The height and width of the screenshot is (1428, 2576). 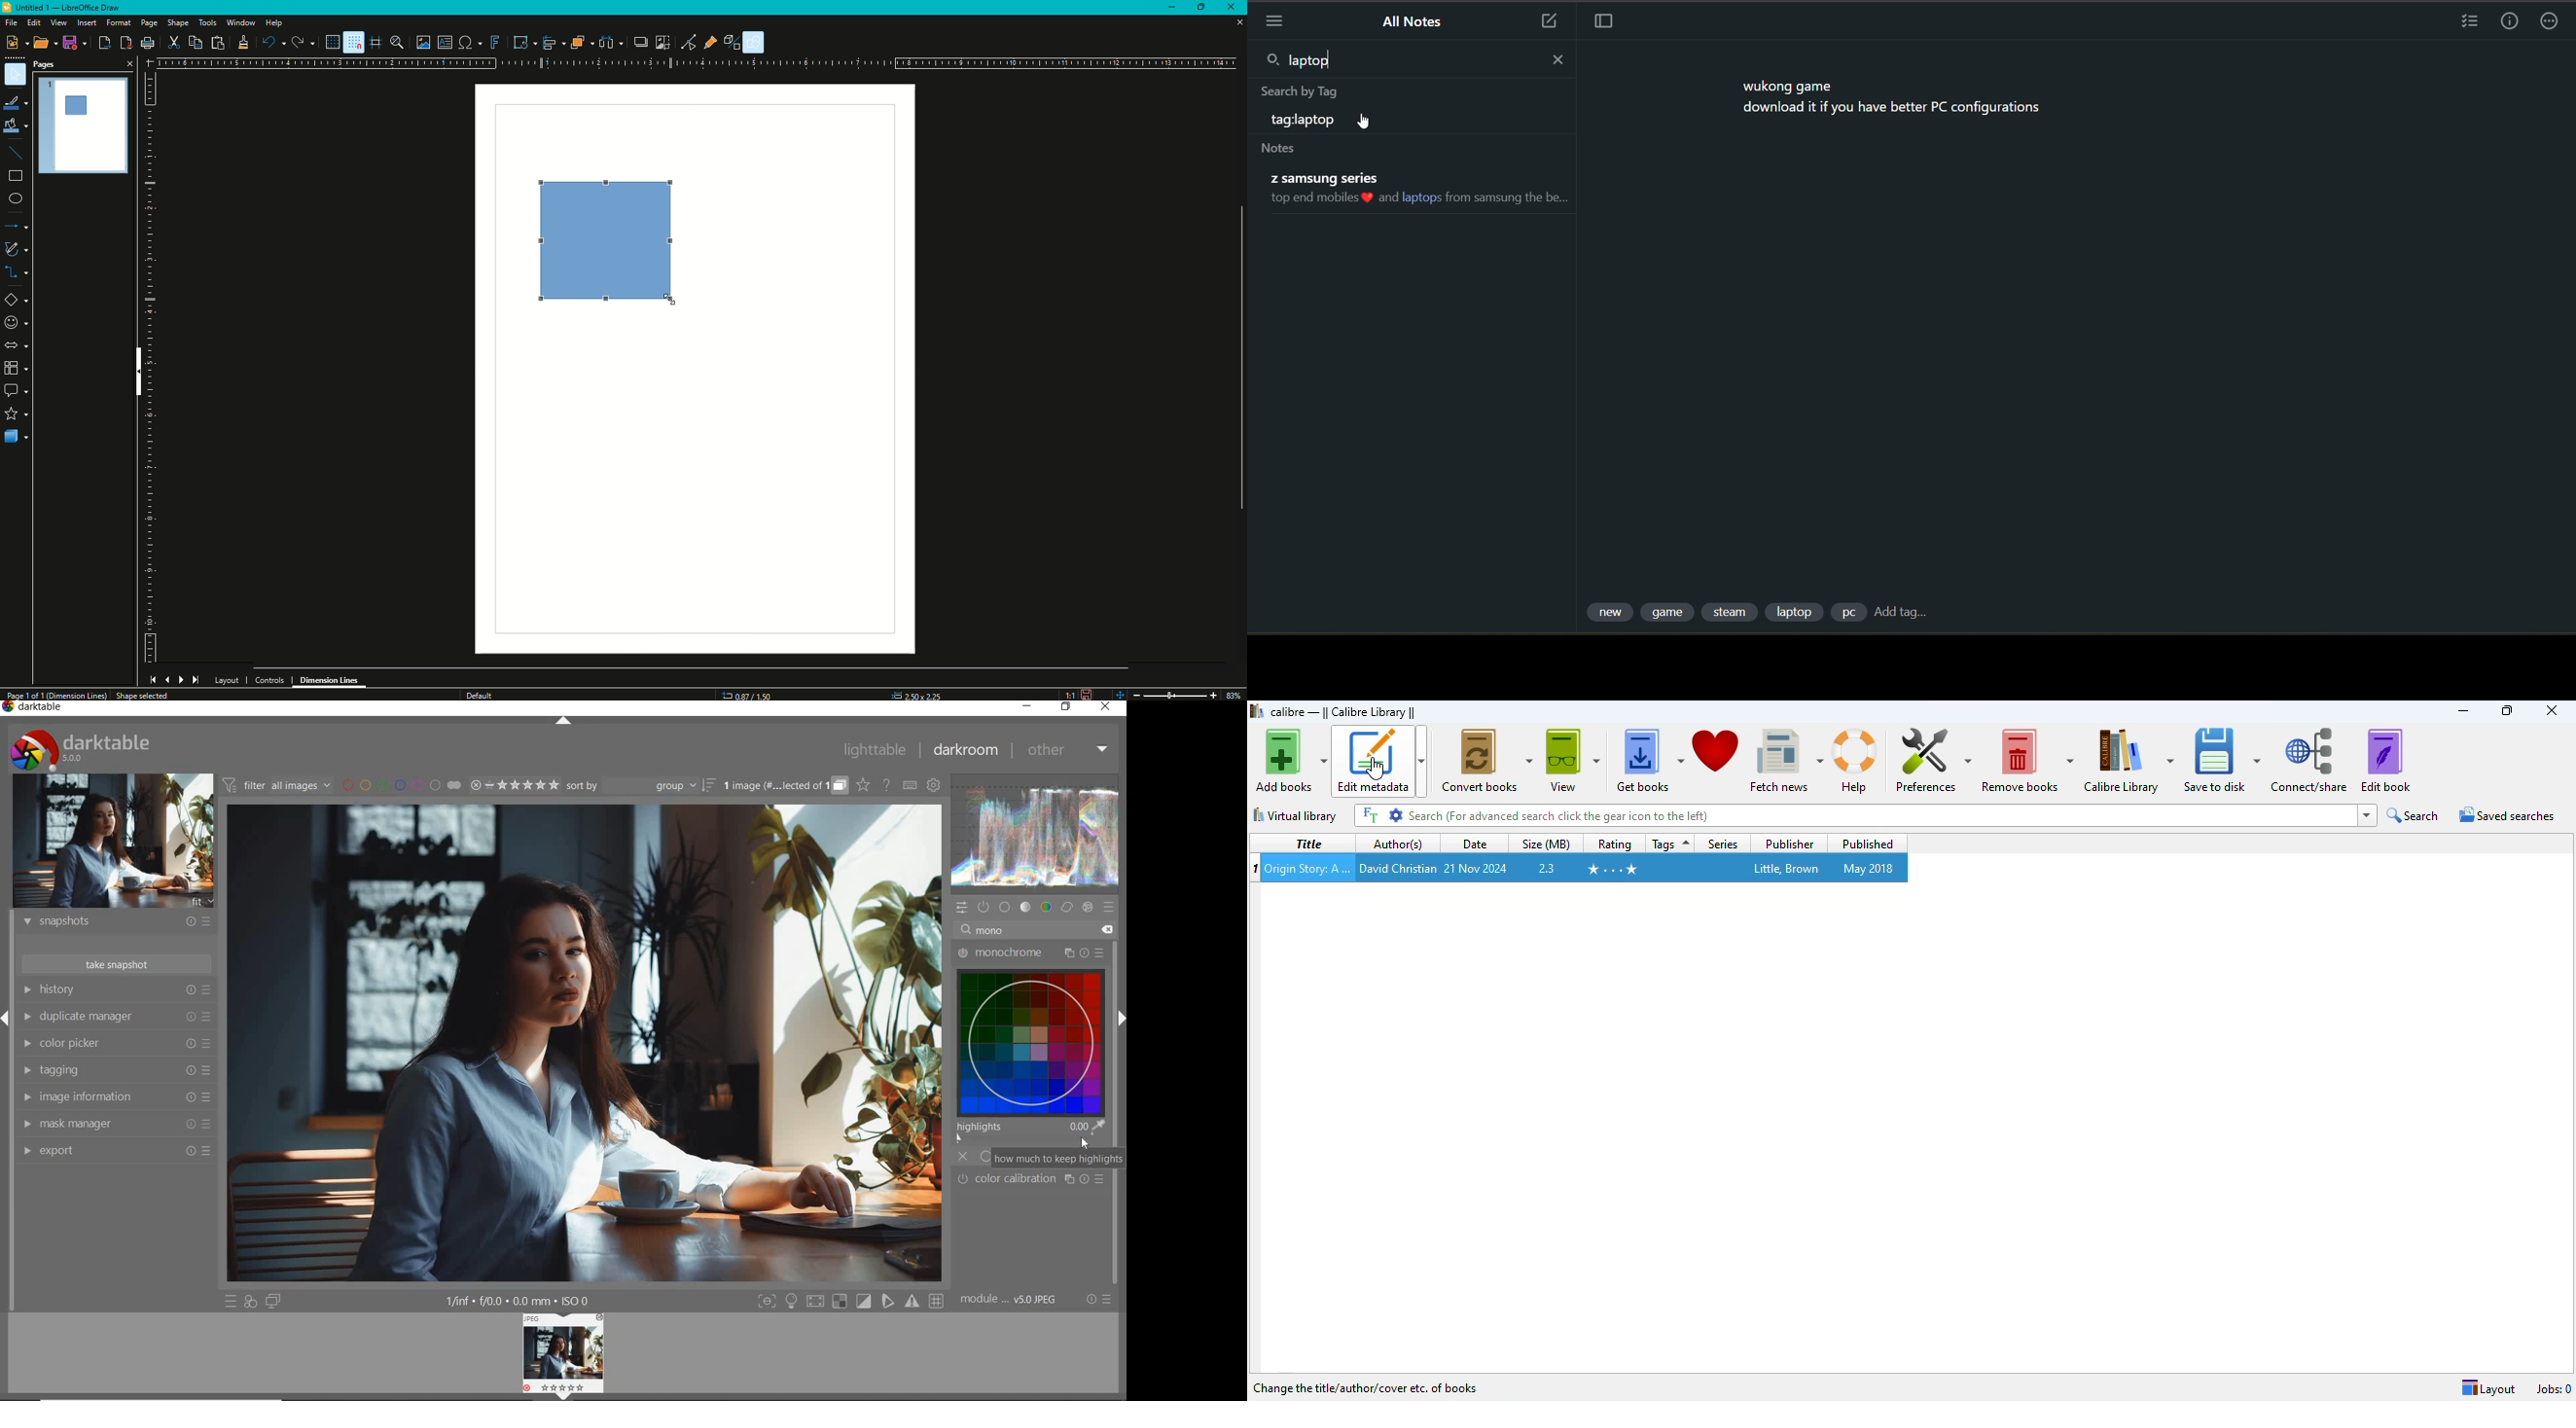 What do you see at coordinates (1306, 844) in the screenshot?
I see `title` at bounding box center [1306, 844].